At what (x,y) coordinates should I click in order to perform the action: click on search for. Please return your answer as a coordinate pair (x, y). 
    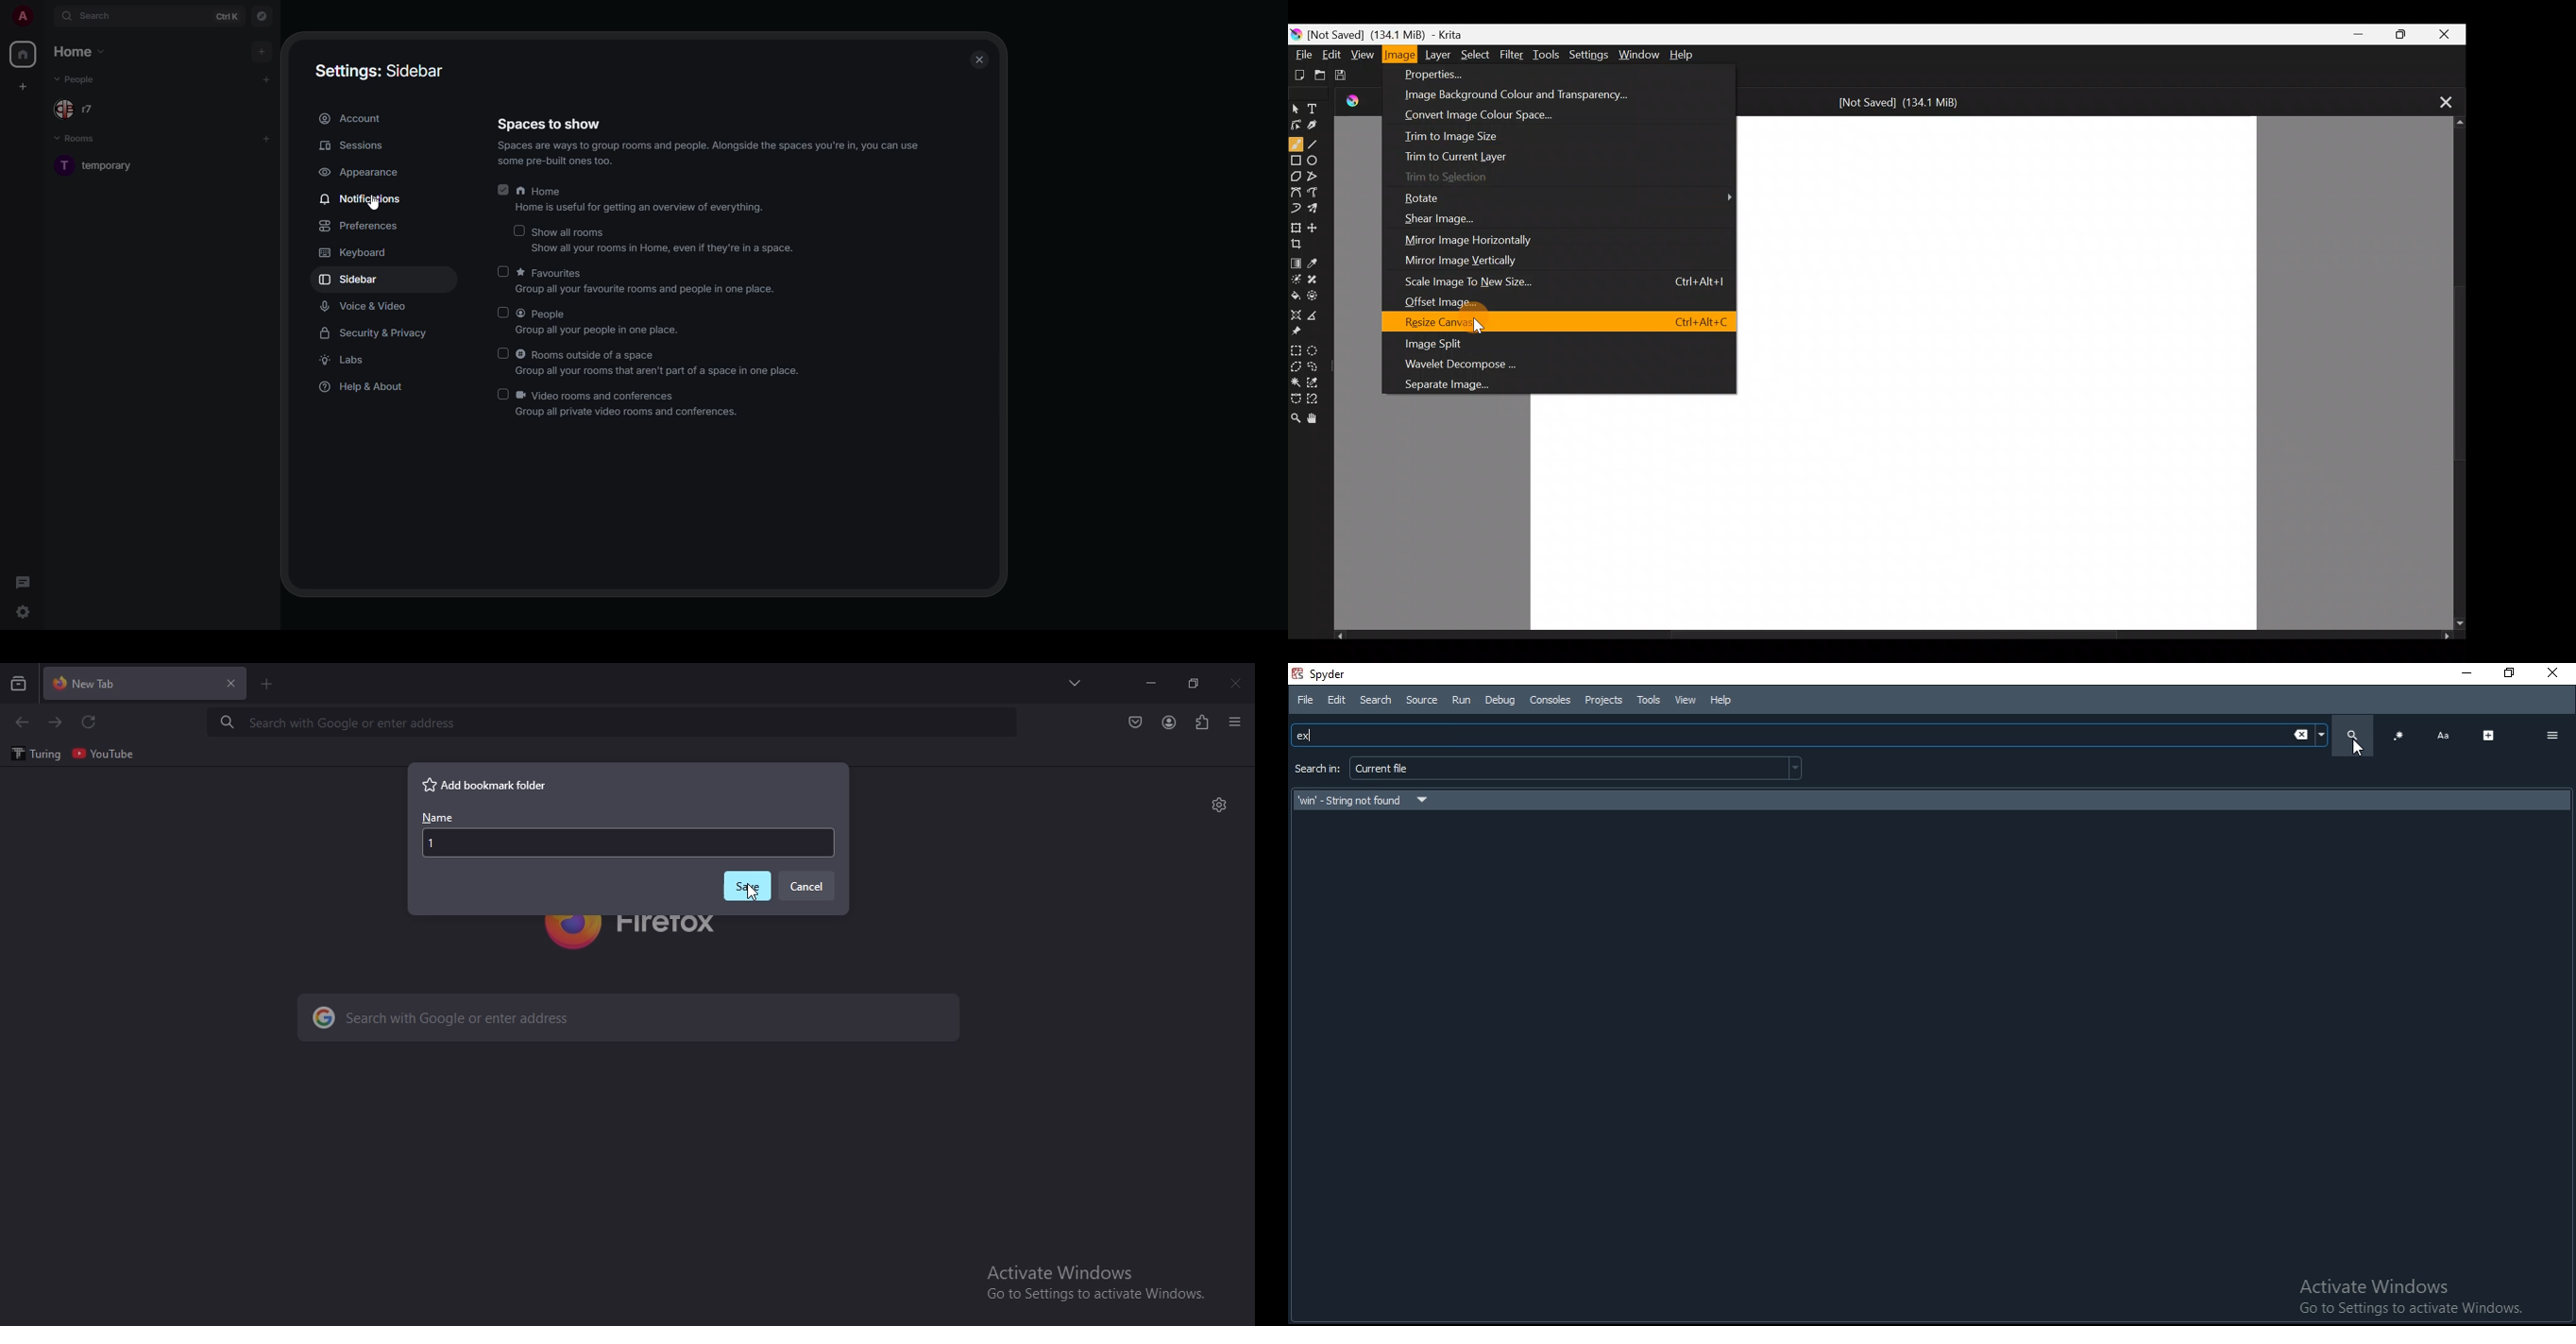
    Looking at the image, I should click on (1316, 771).